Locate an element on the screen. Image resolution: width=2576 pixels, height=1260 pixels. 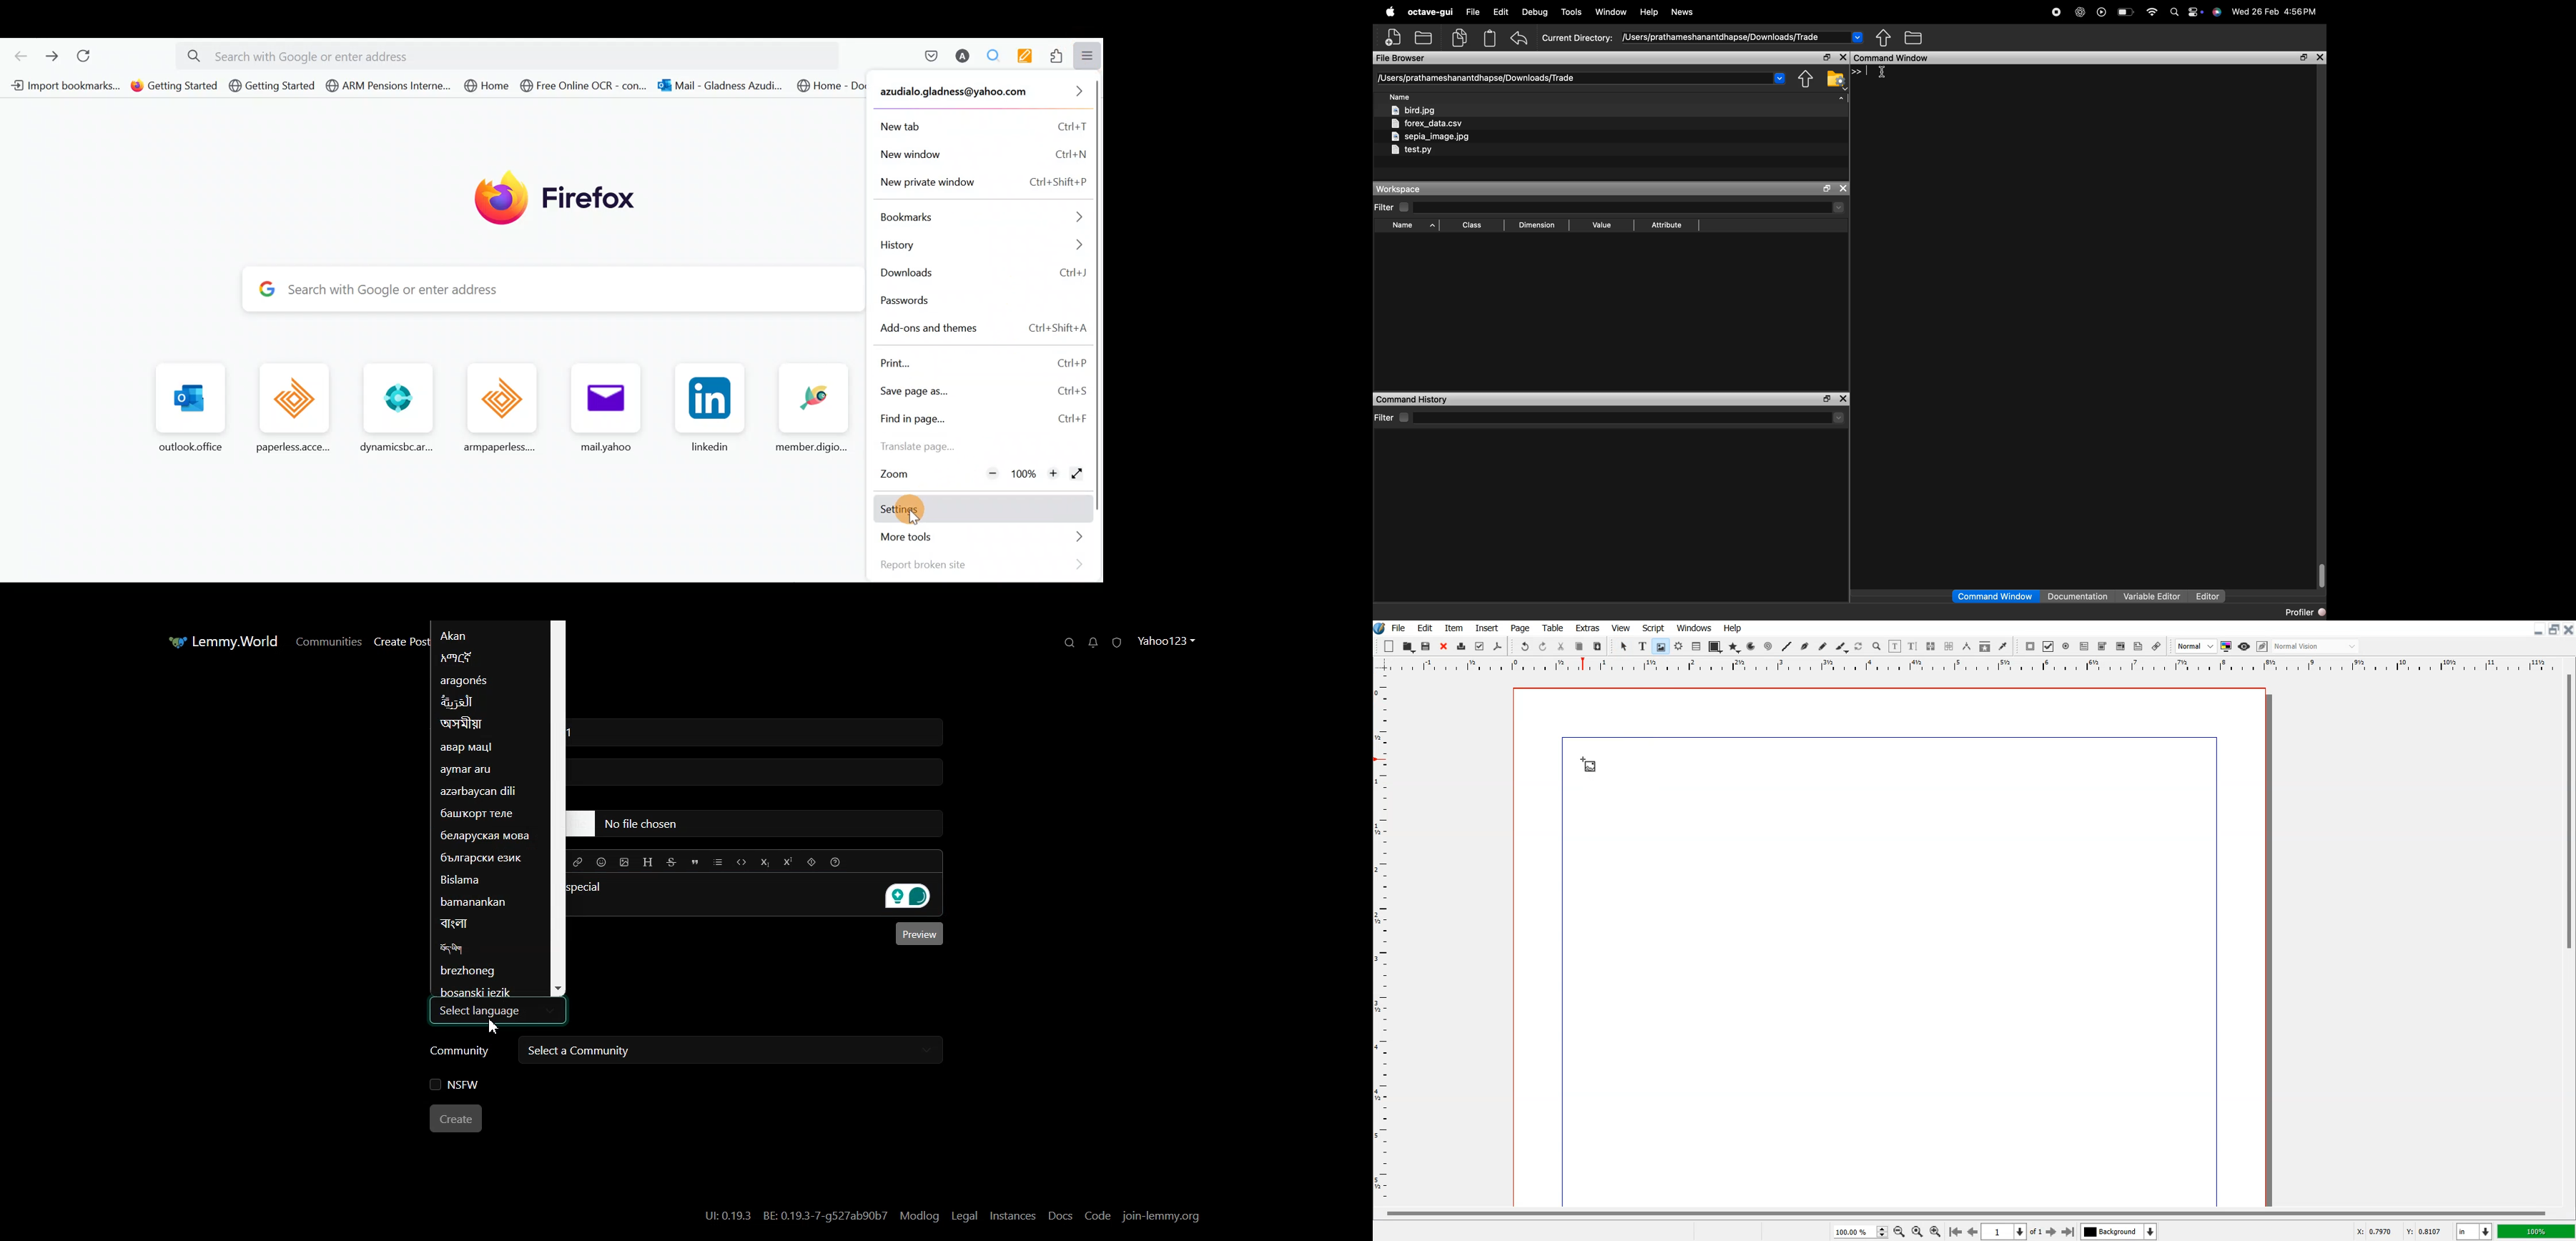
Select Image Preview Quality is located at coordinates (2196, 646).